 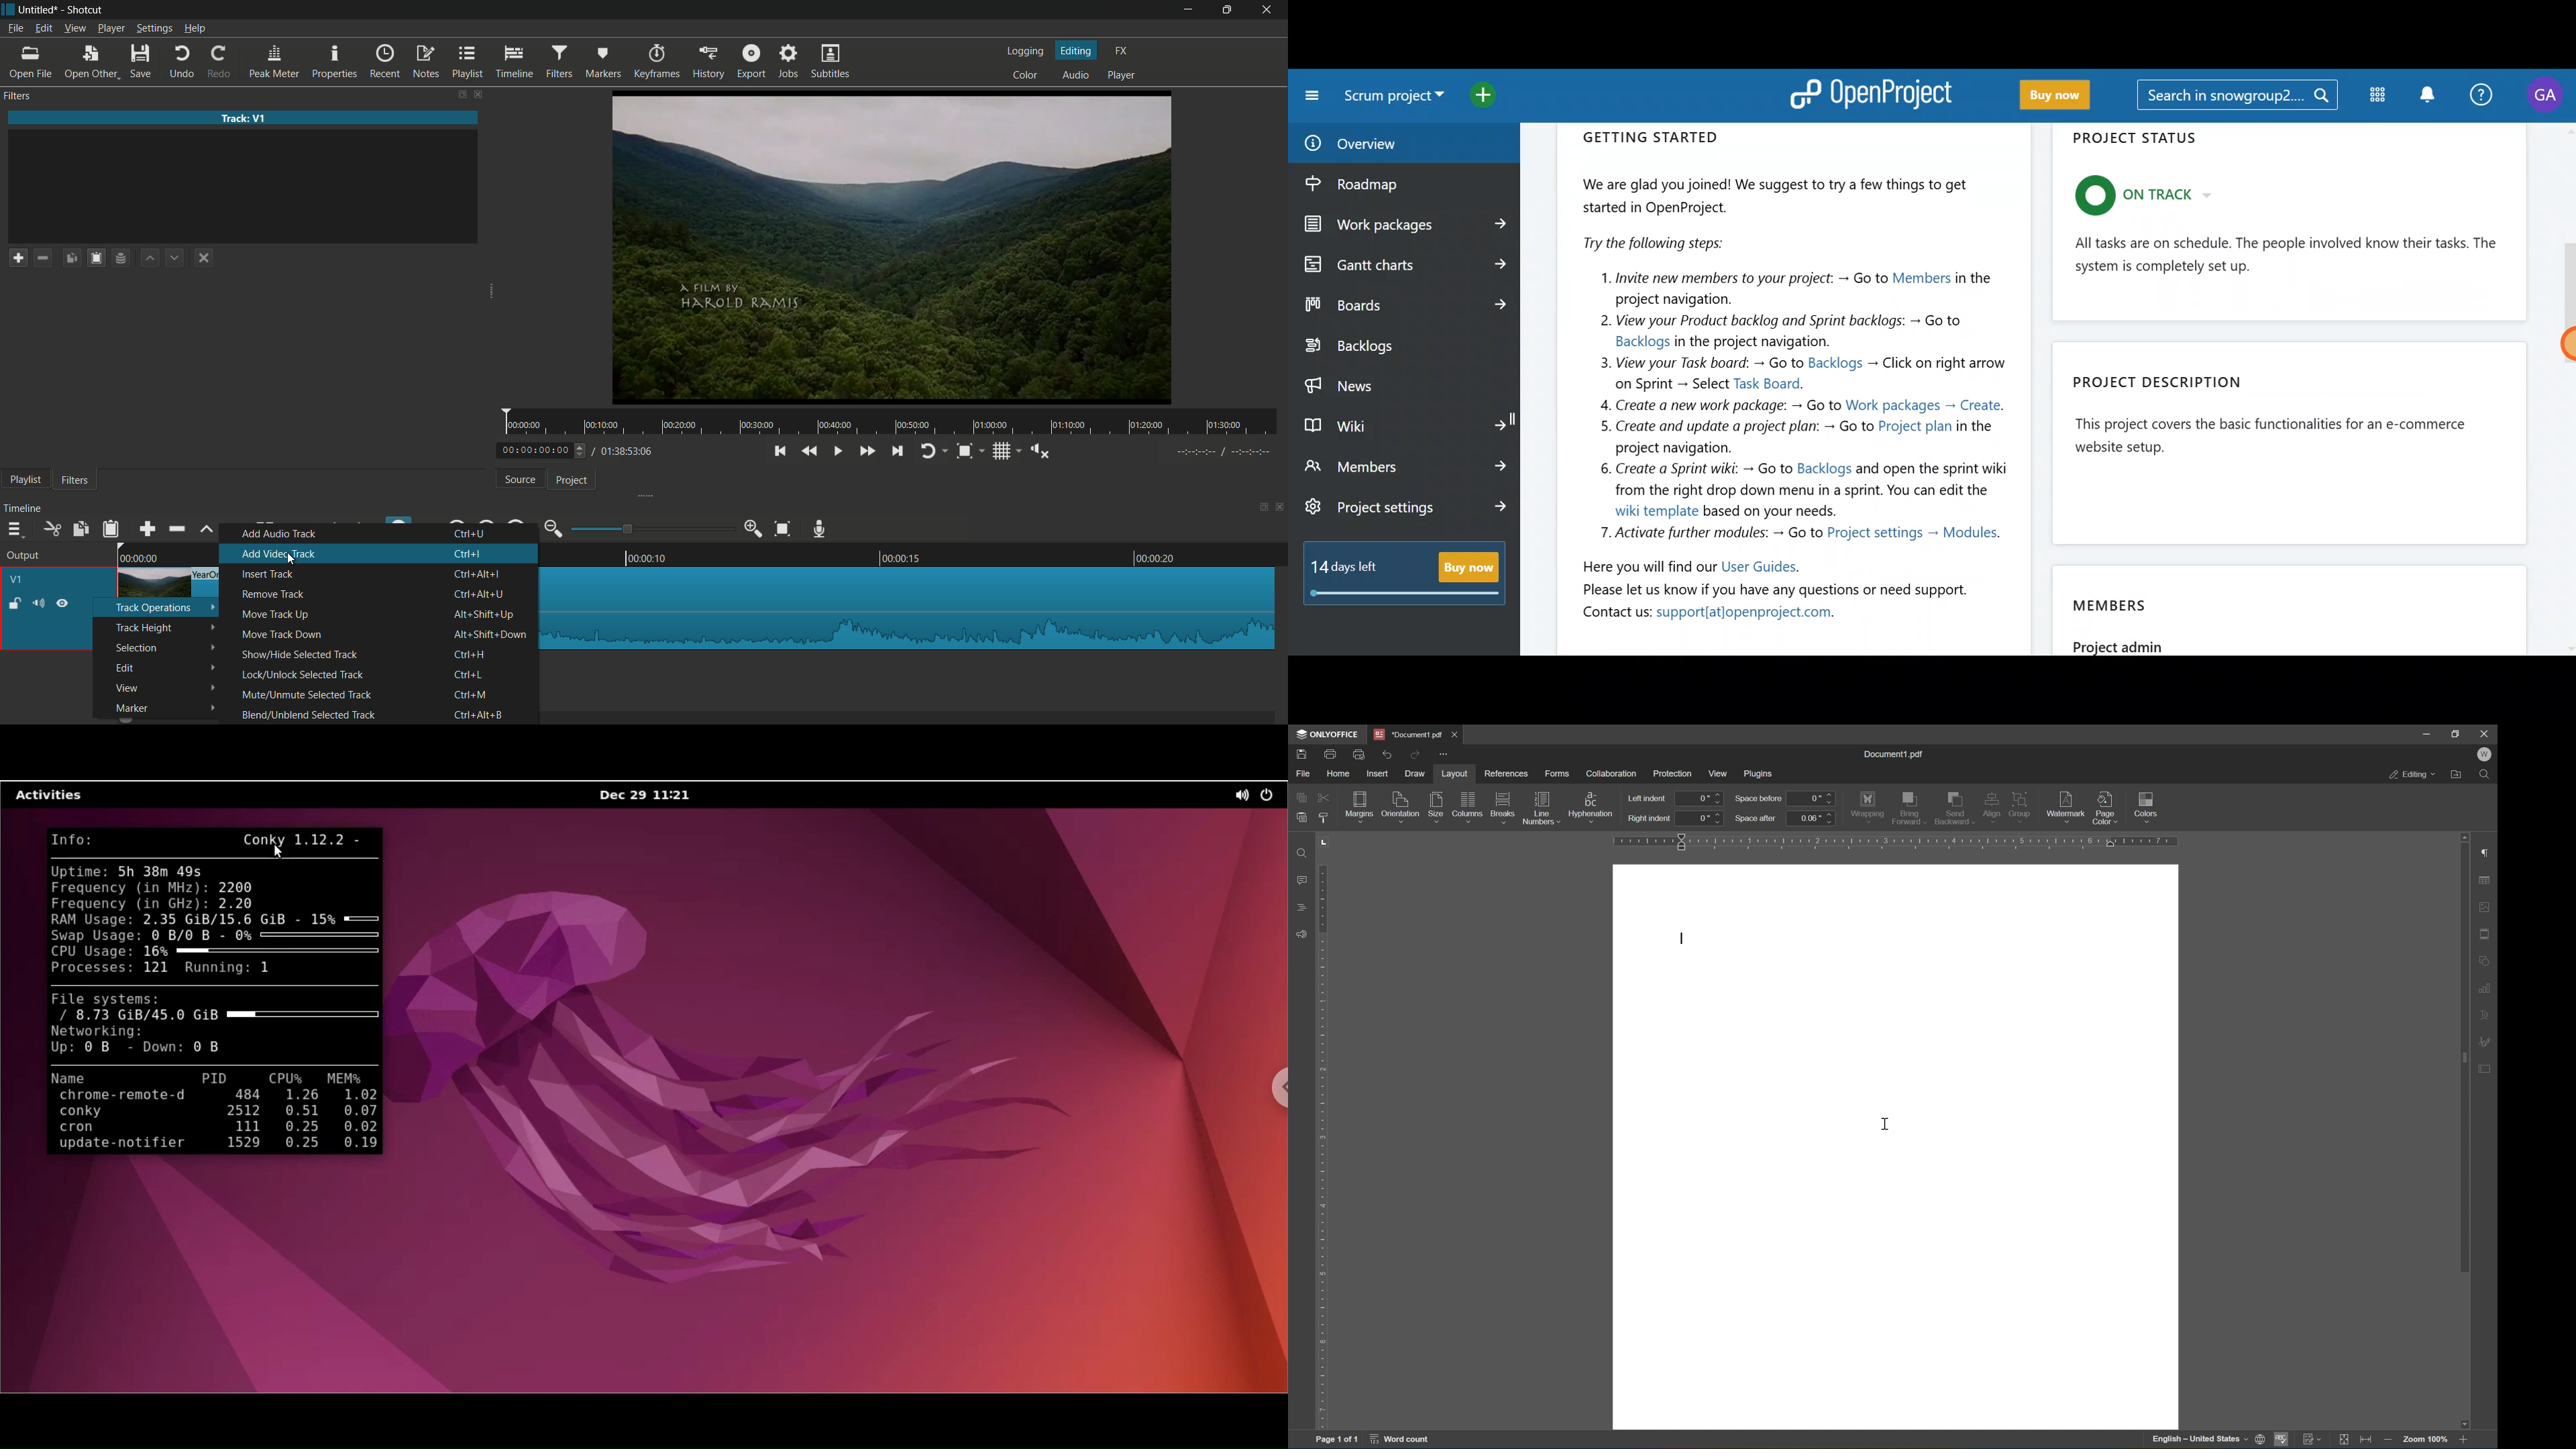 What do you see at coordinates (82, 529) in the screenshot?
I see `copy` at bounding box center [82, 529].